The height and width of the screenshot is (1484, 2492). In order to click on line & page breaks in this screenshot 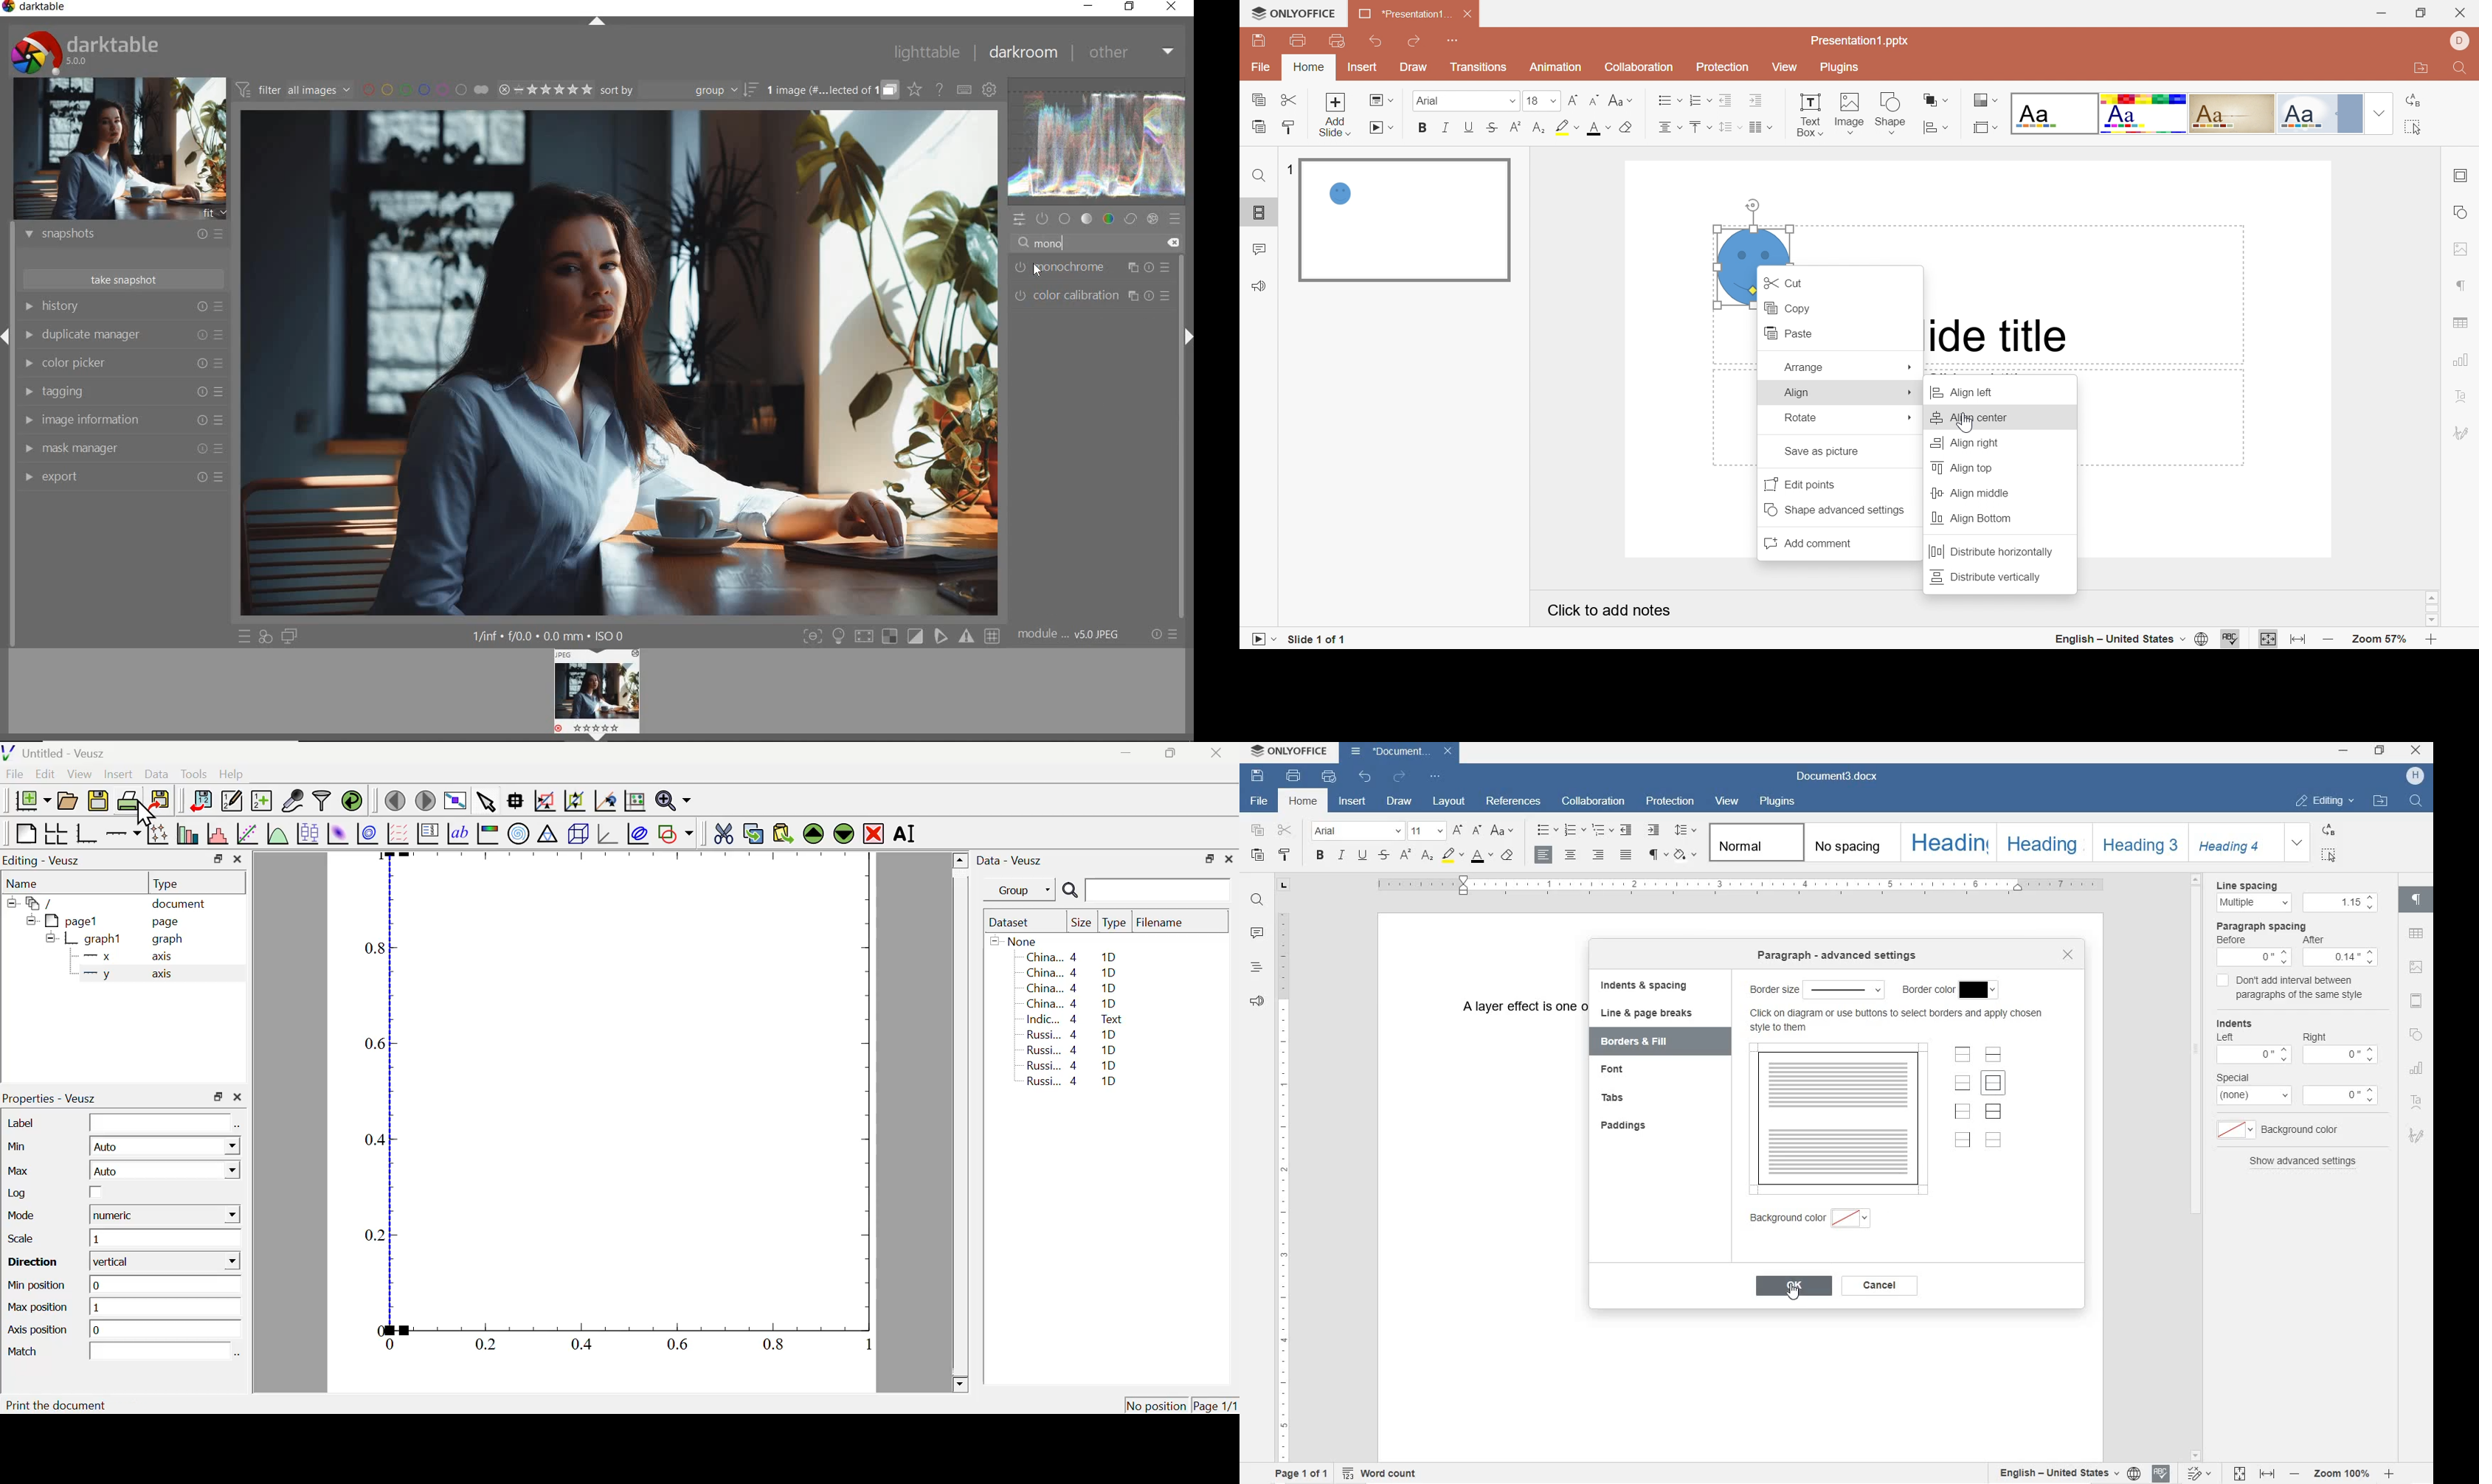, I will do `click(1657, 1013)`.